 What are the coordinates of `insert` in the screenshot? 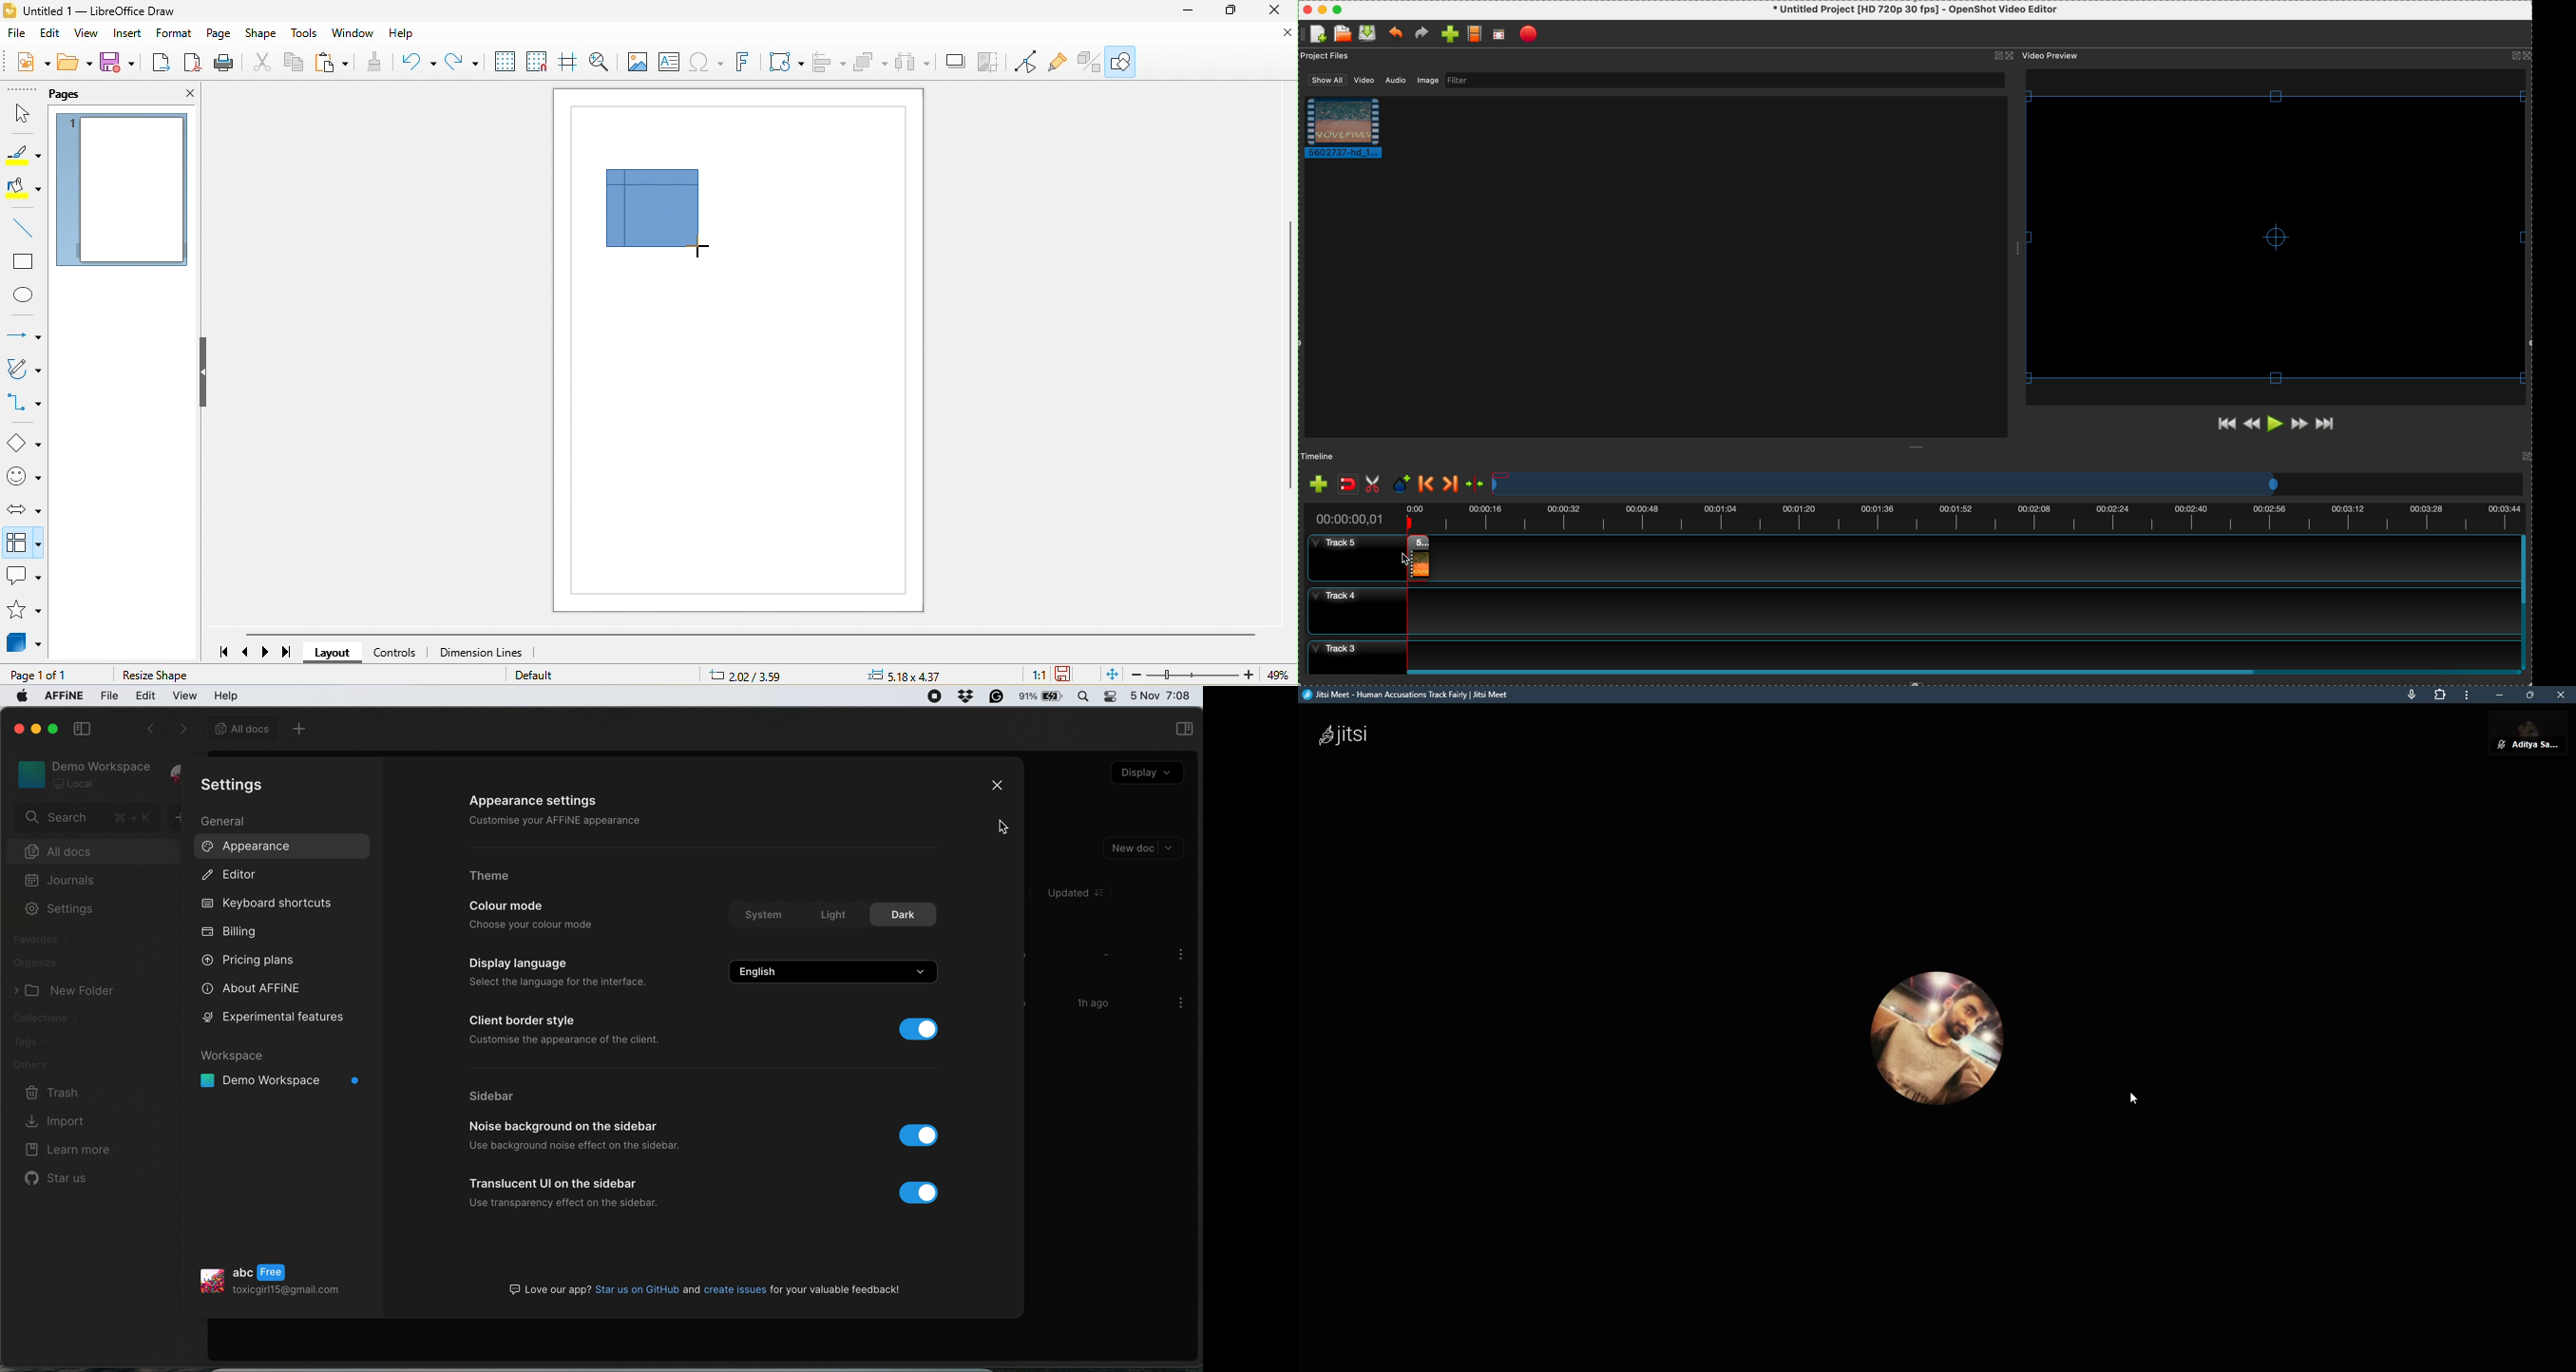 It's located at (129, 36).